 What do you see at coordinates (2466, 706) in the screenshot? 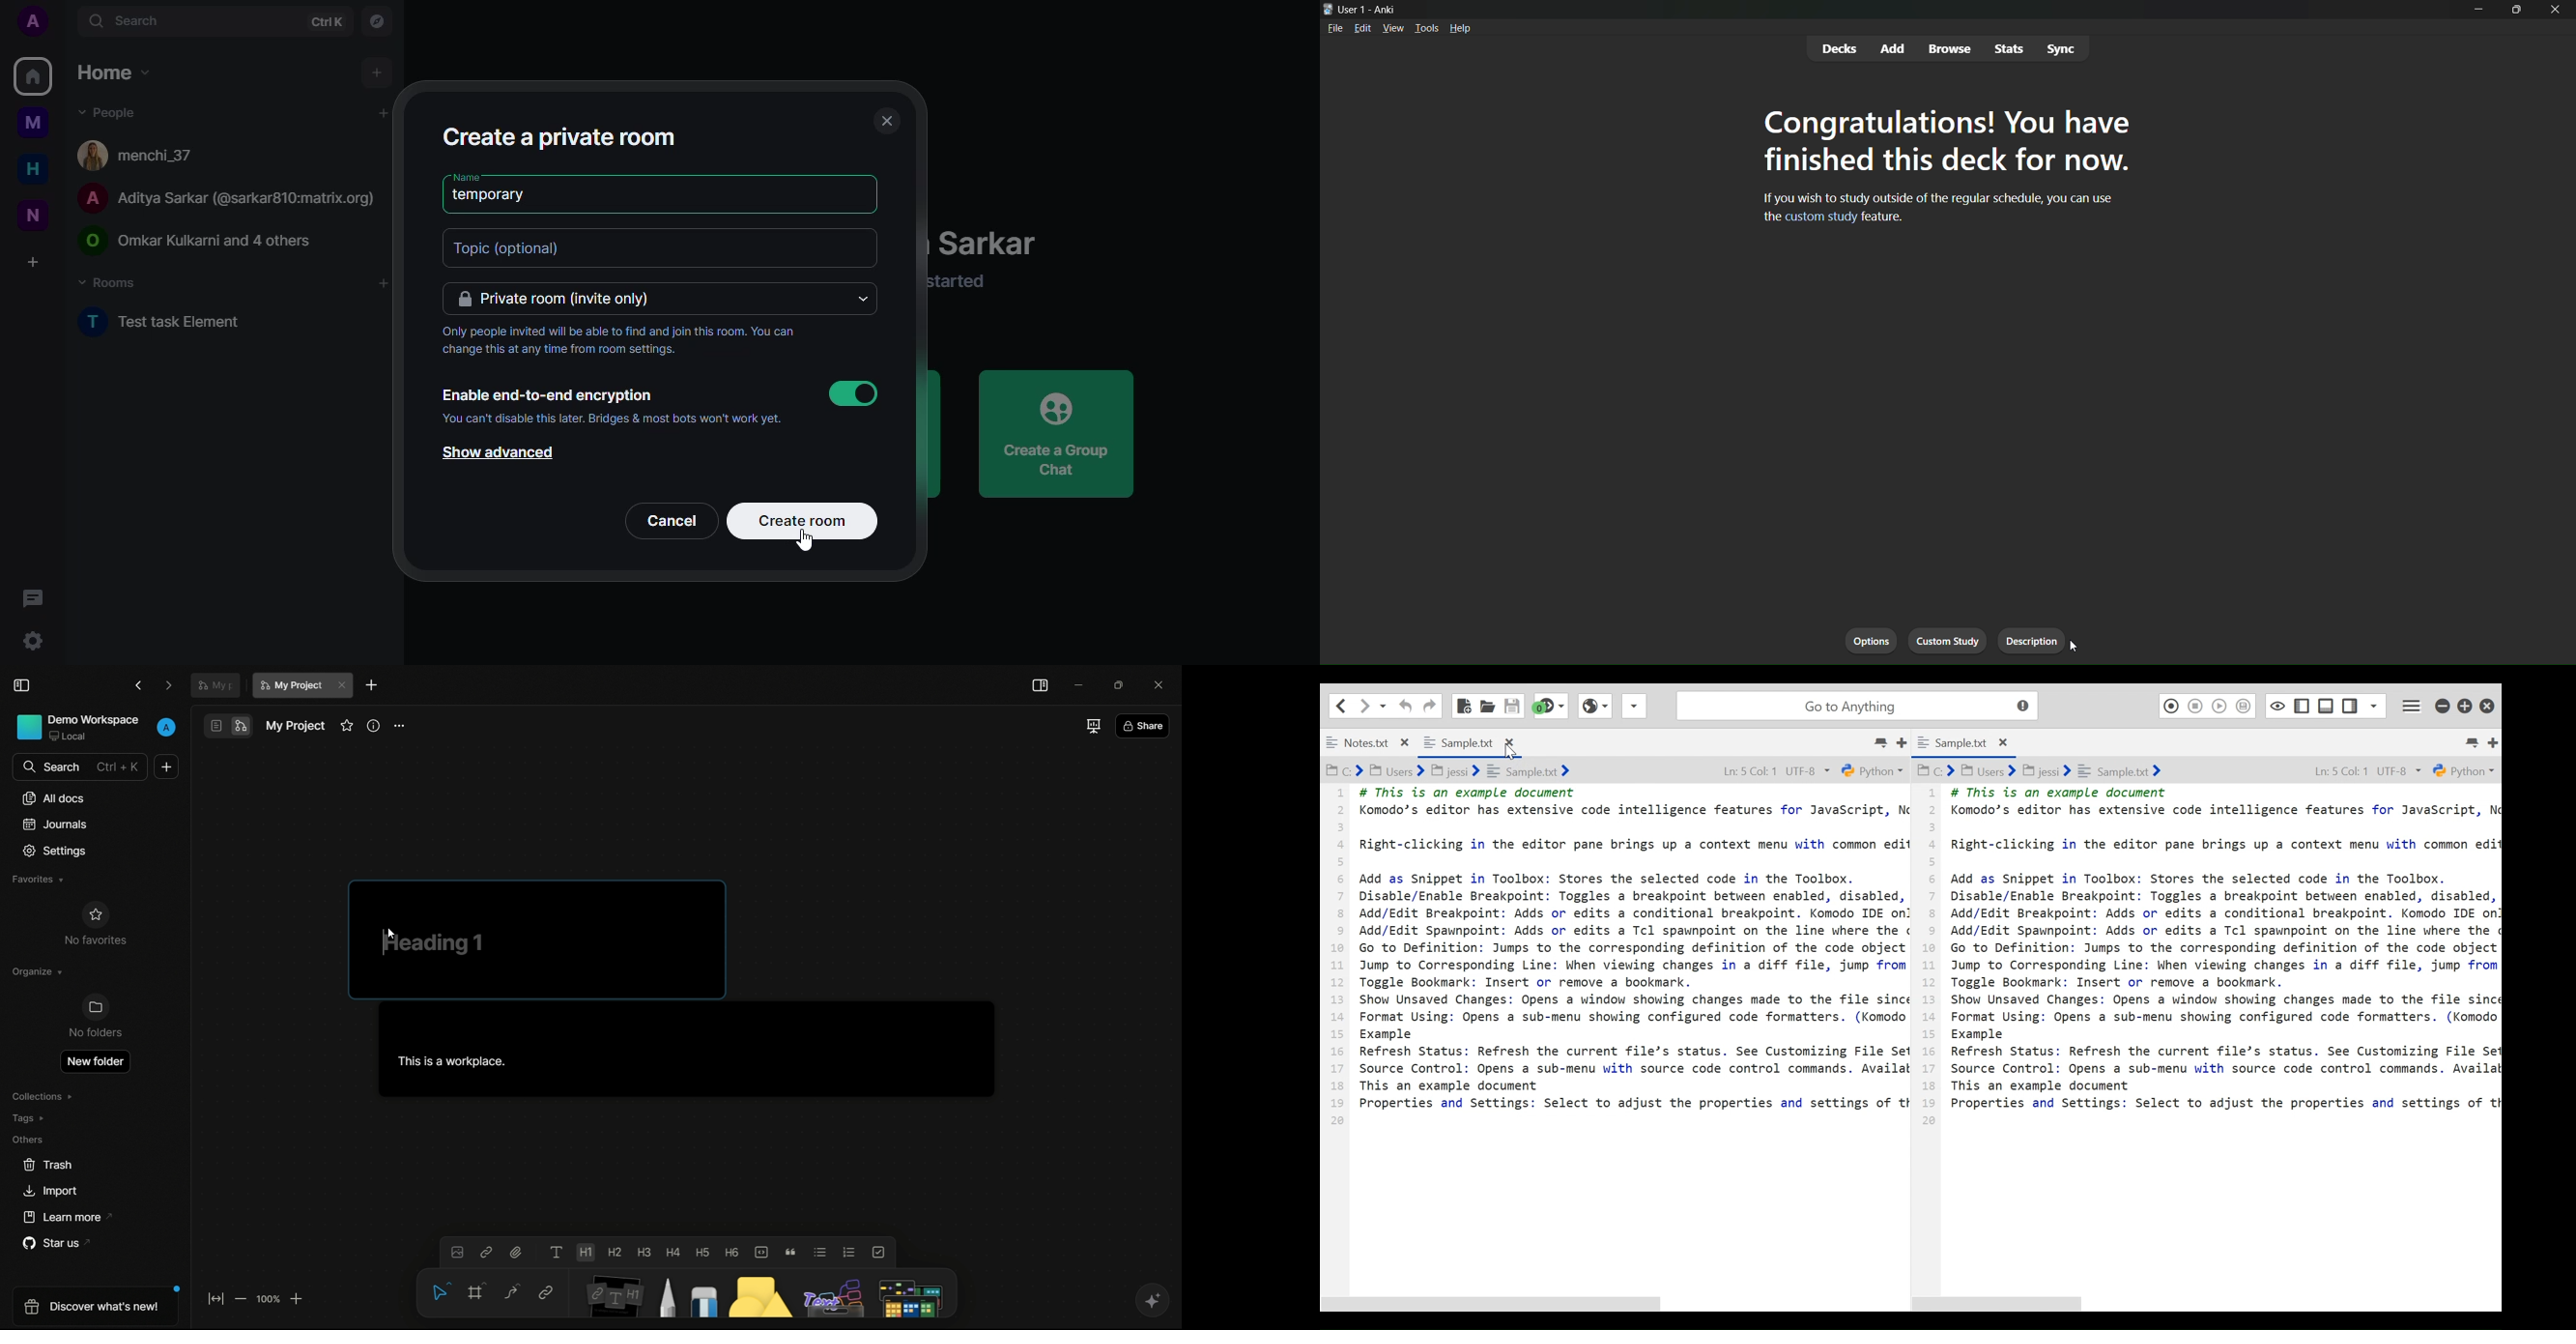
I see `Restore` at bounding box center [2466, 706].